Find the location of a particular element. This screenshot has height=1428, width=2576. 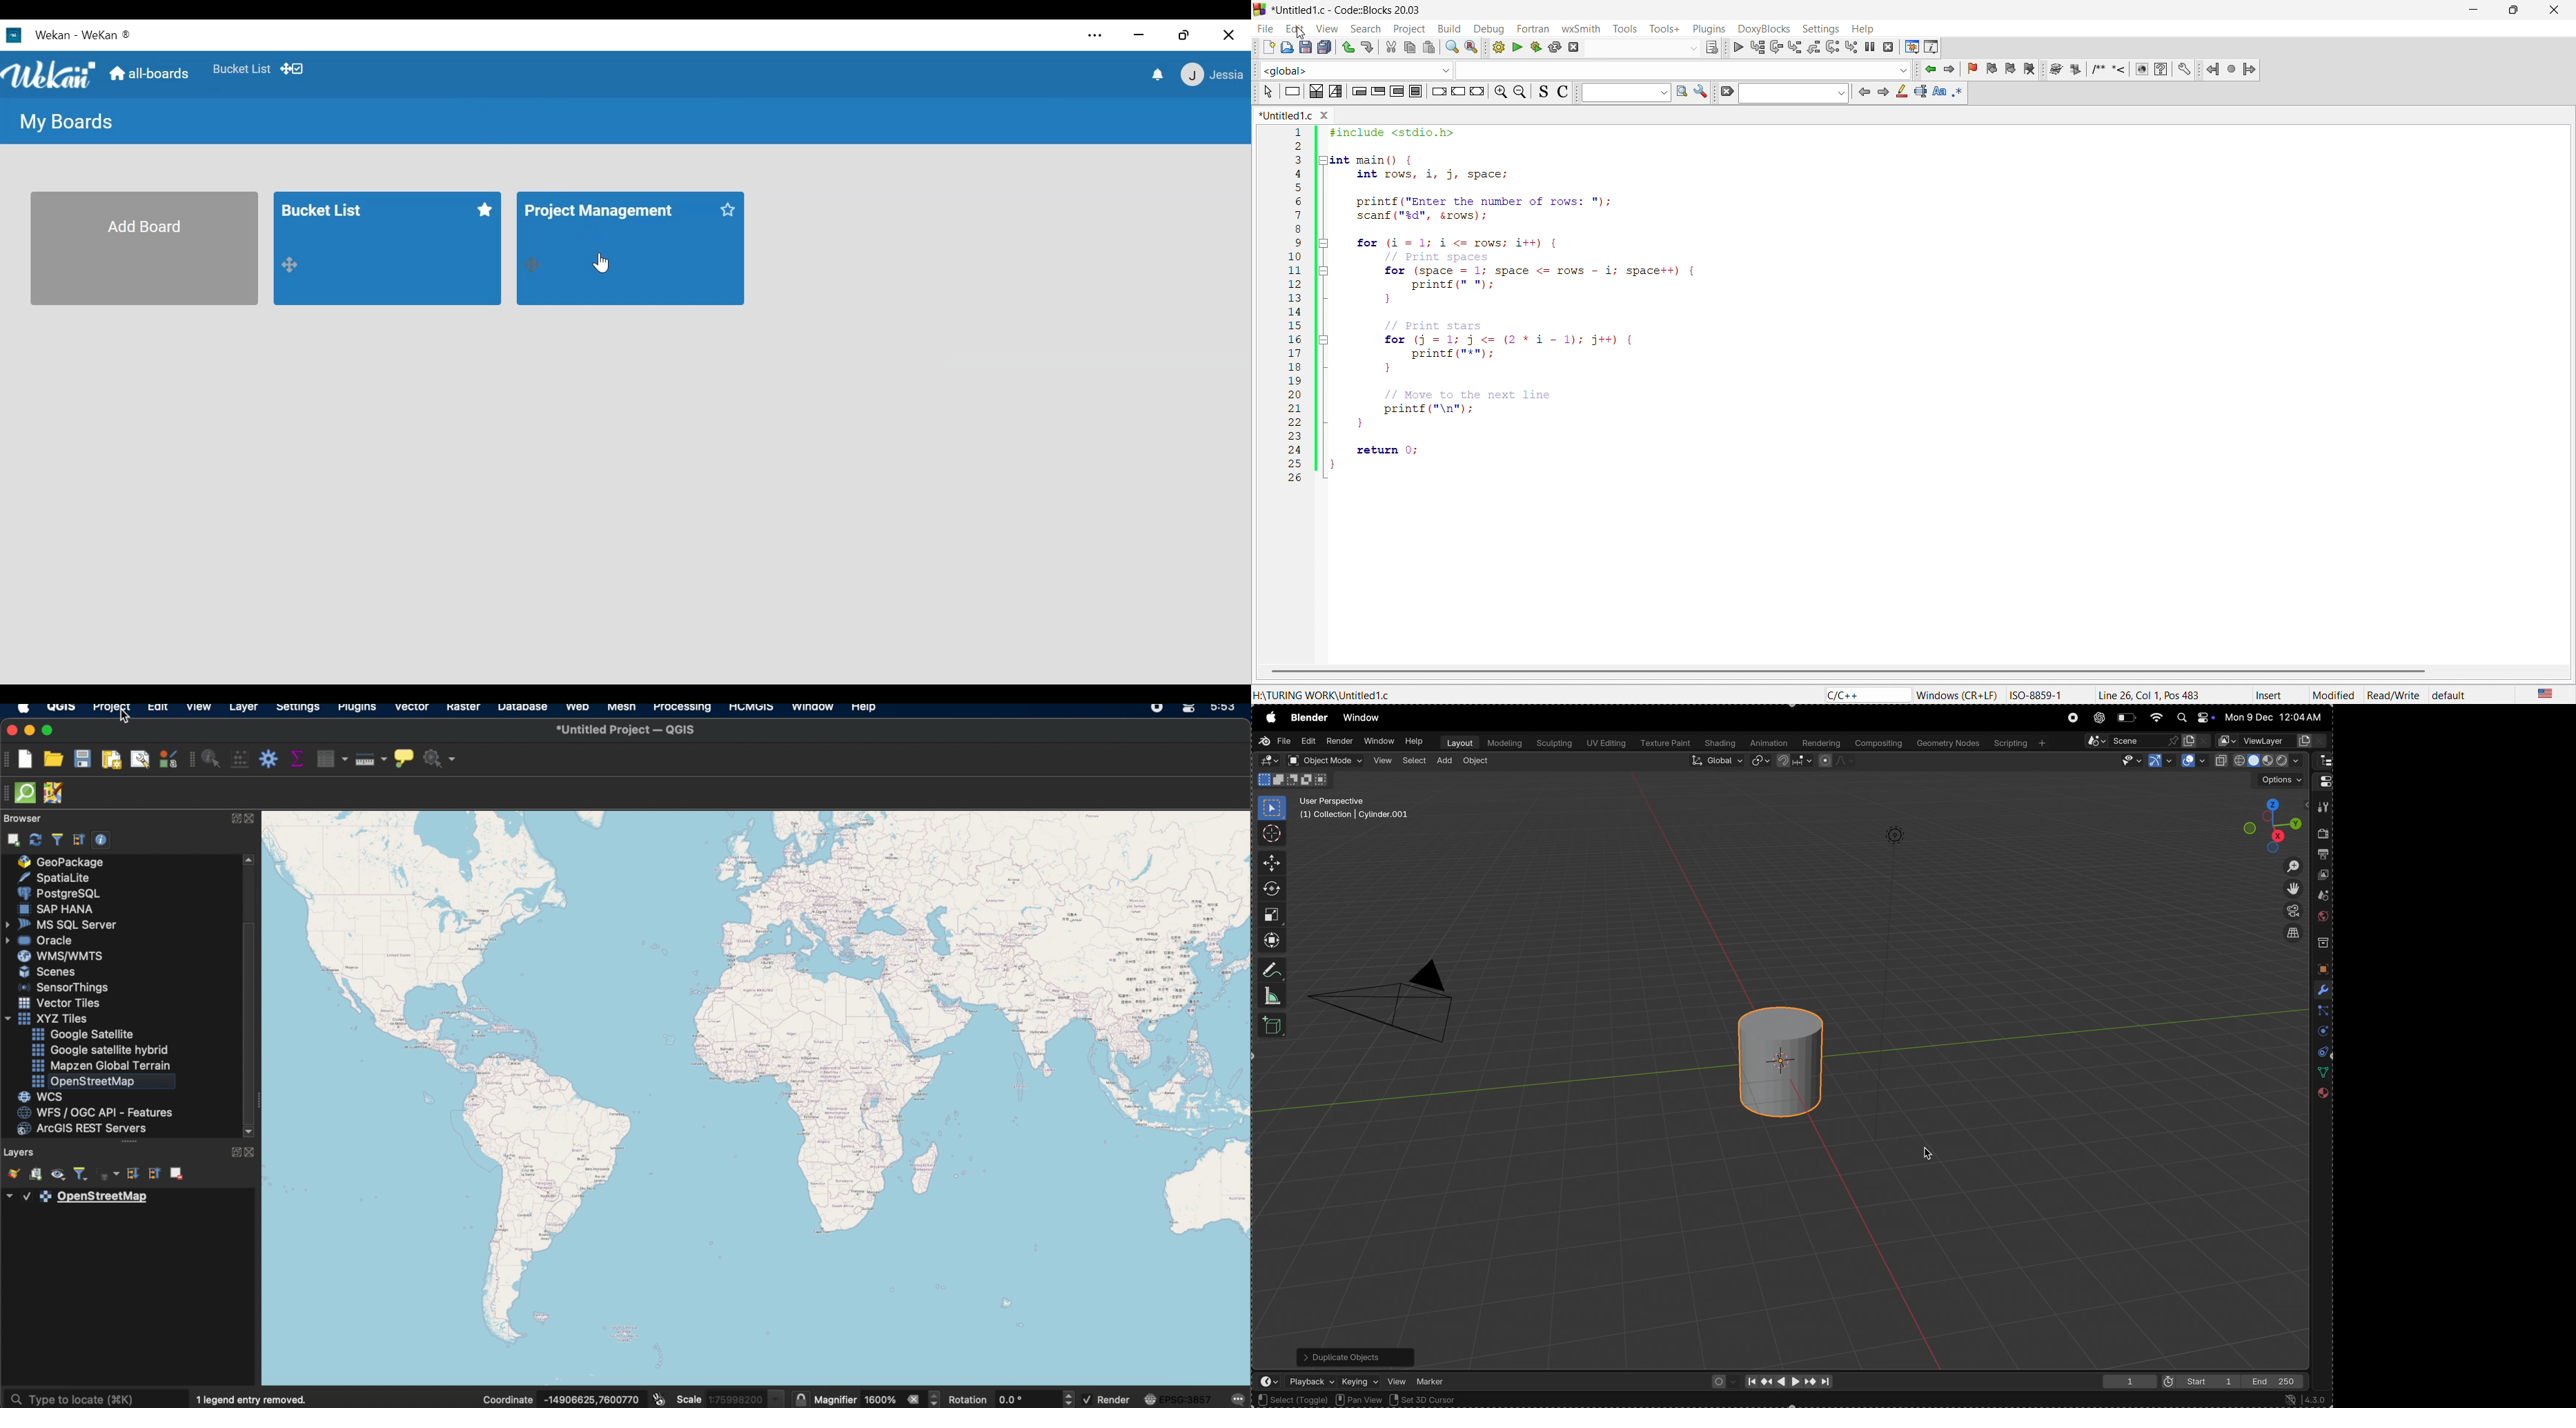

Global is located at coordinates (1715, 762).